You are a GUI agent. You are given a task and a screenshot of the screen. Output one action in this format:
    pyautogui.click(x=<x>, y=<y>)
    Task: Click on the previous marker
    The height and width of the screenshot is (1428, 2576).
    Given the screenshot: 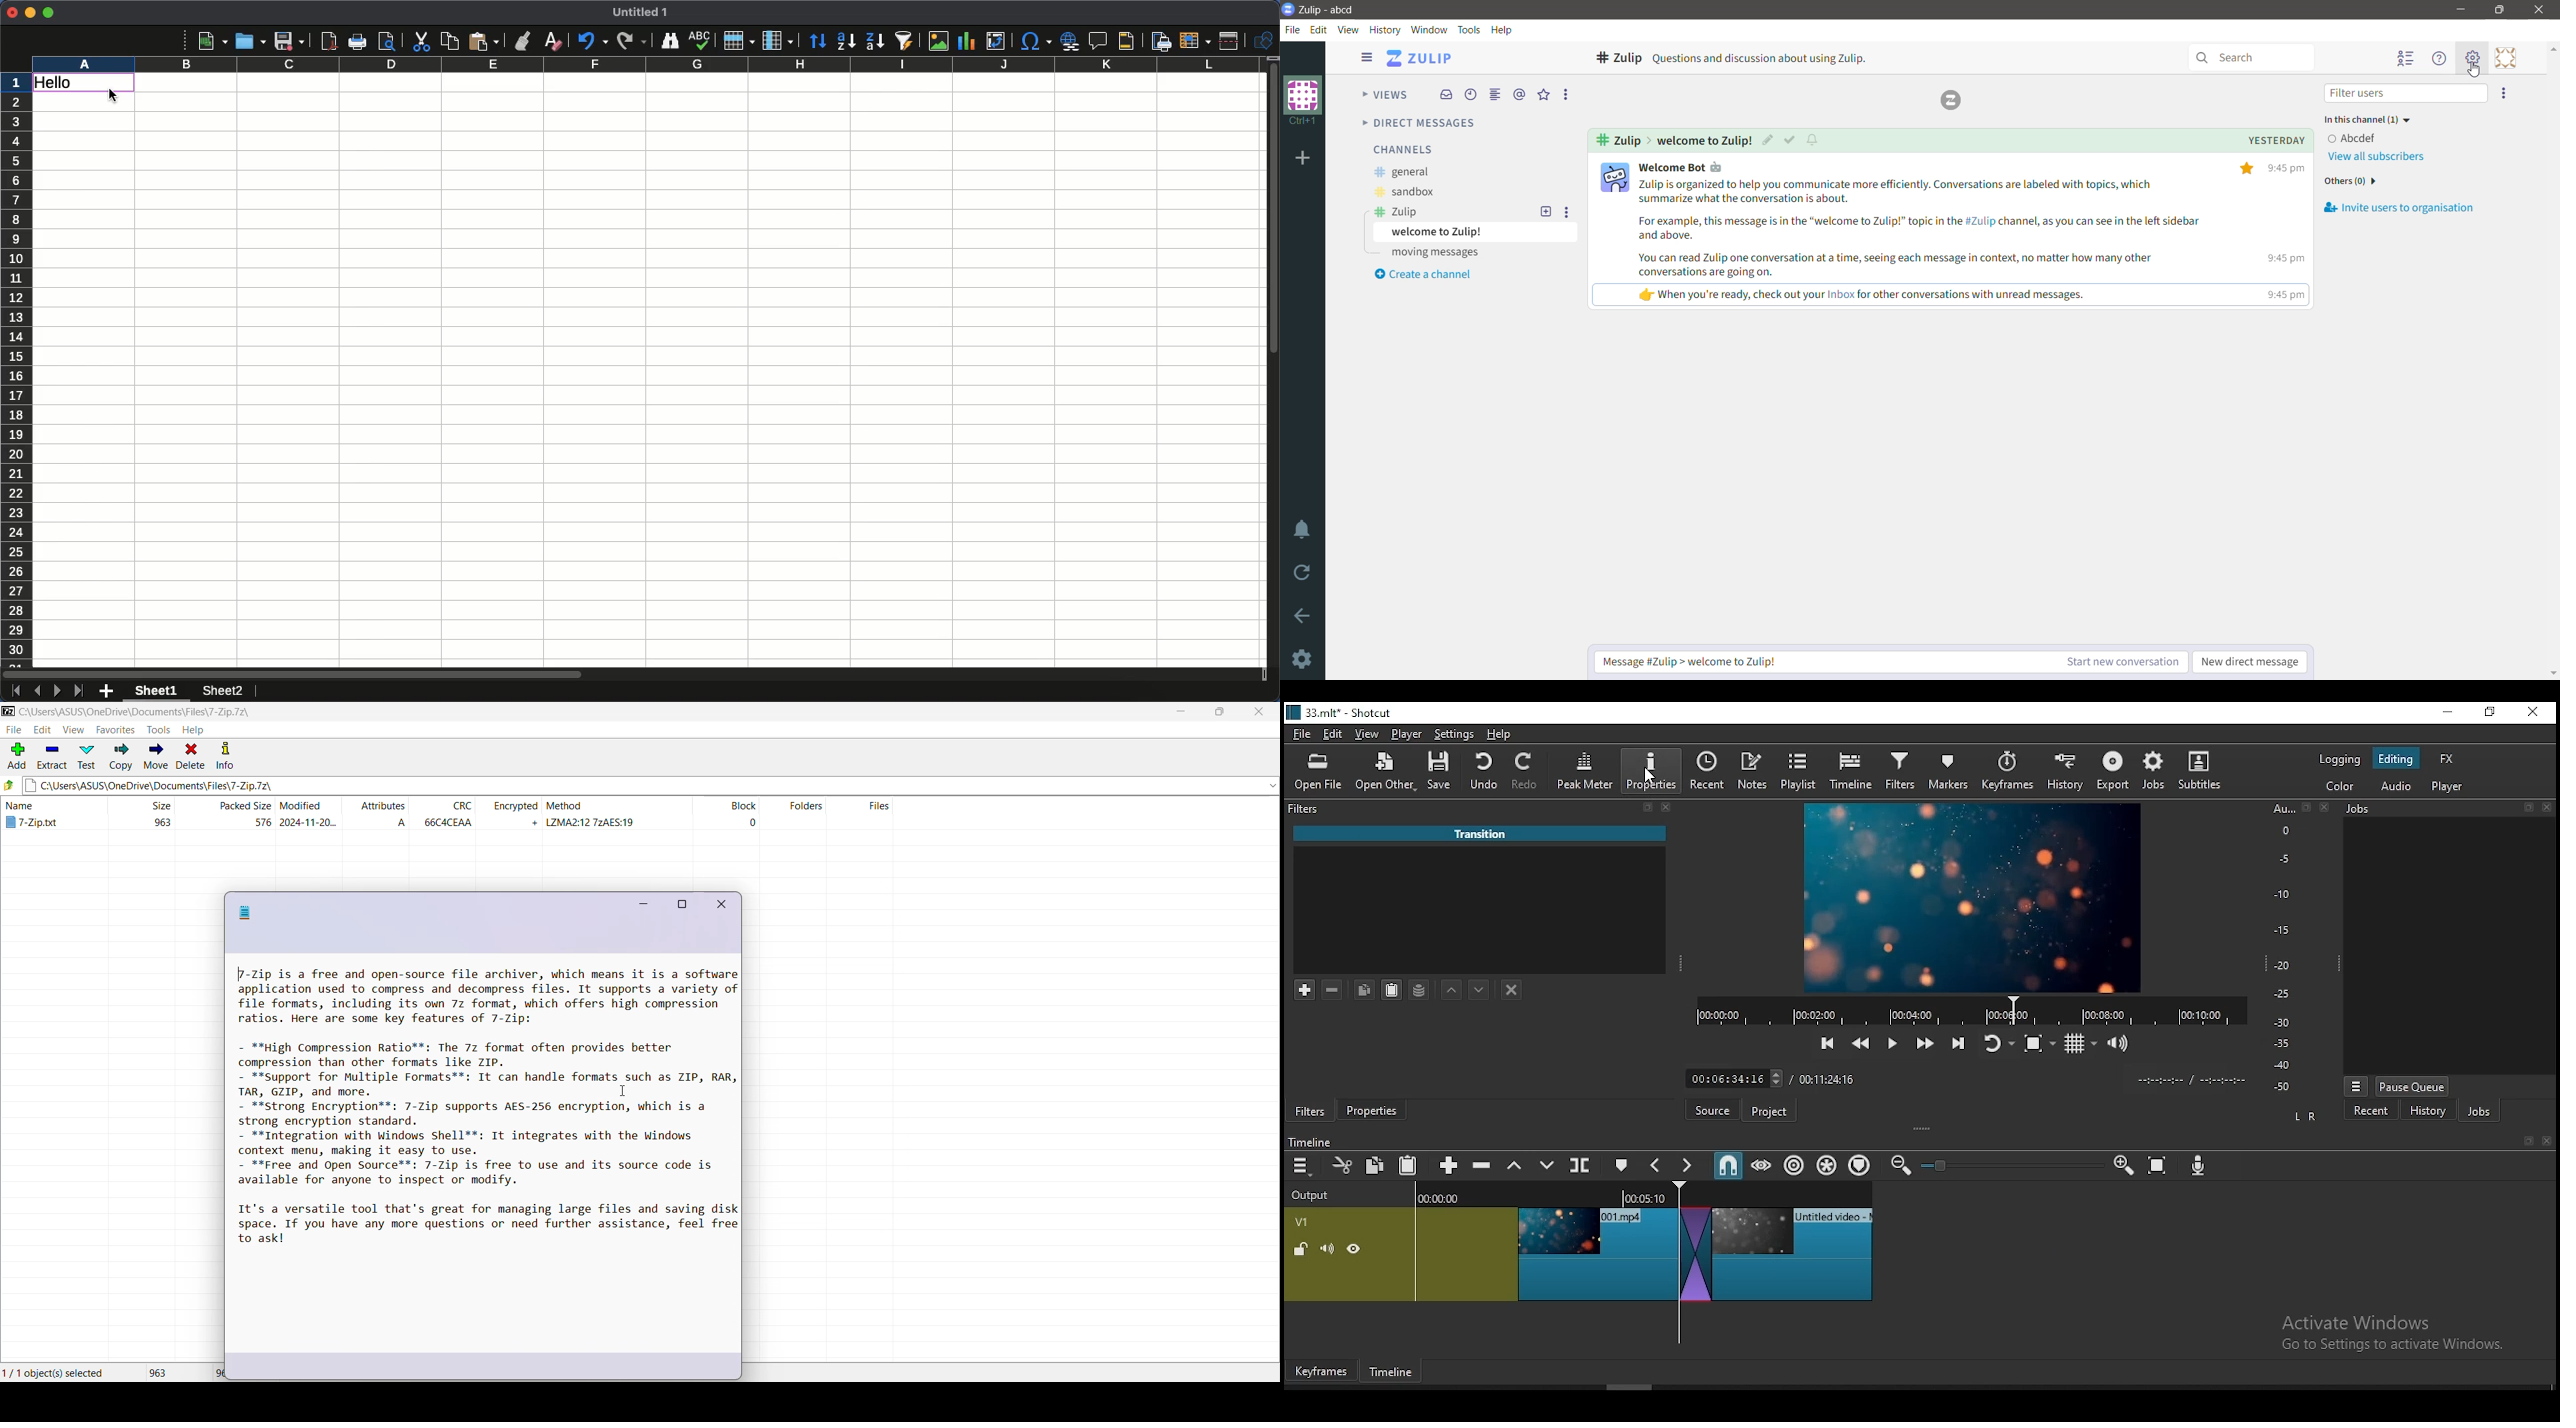 What is the action you would take?
    pyautogui.click(x=1657, y=1165)
    